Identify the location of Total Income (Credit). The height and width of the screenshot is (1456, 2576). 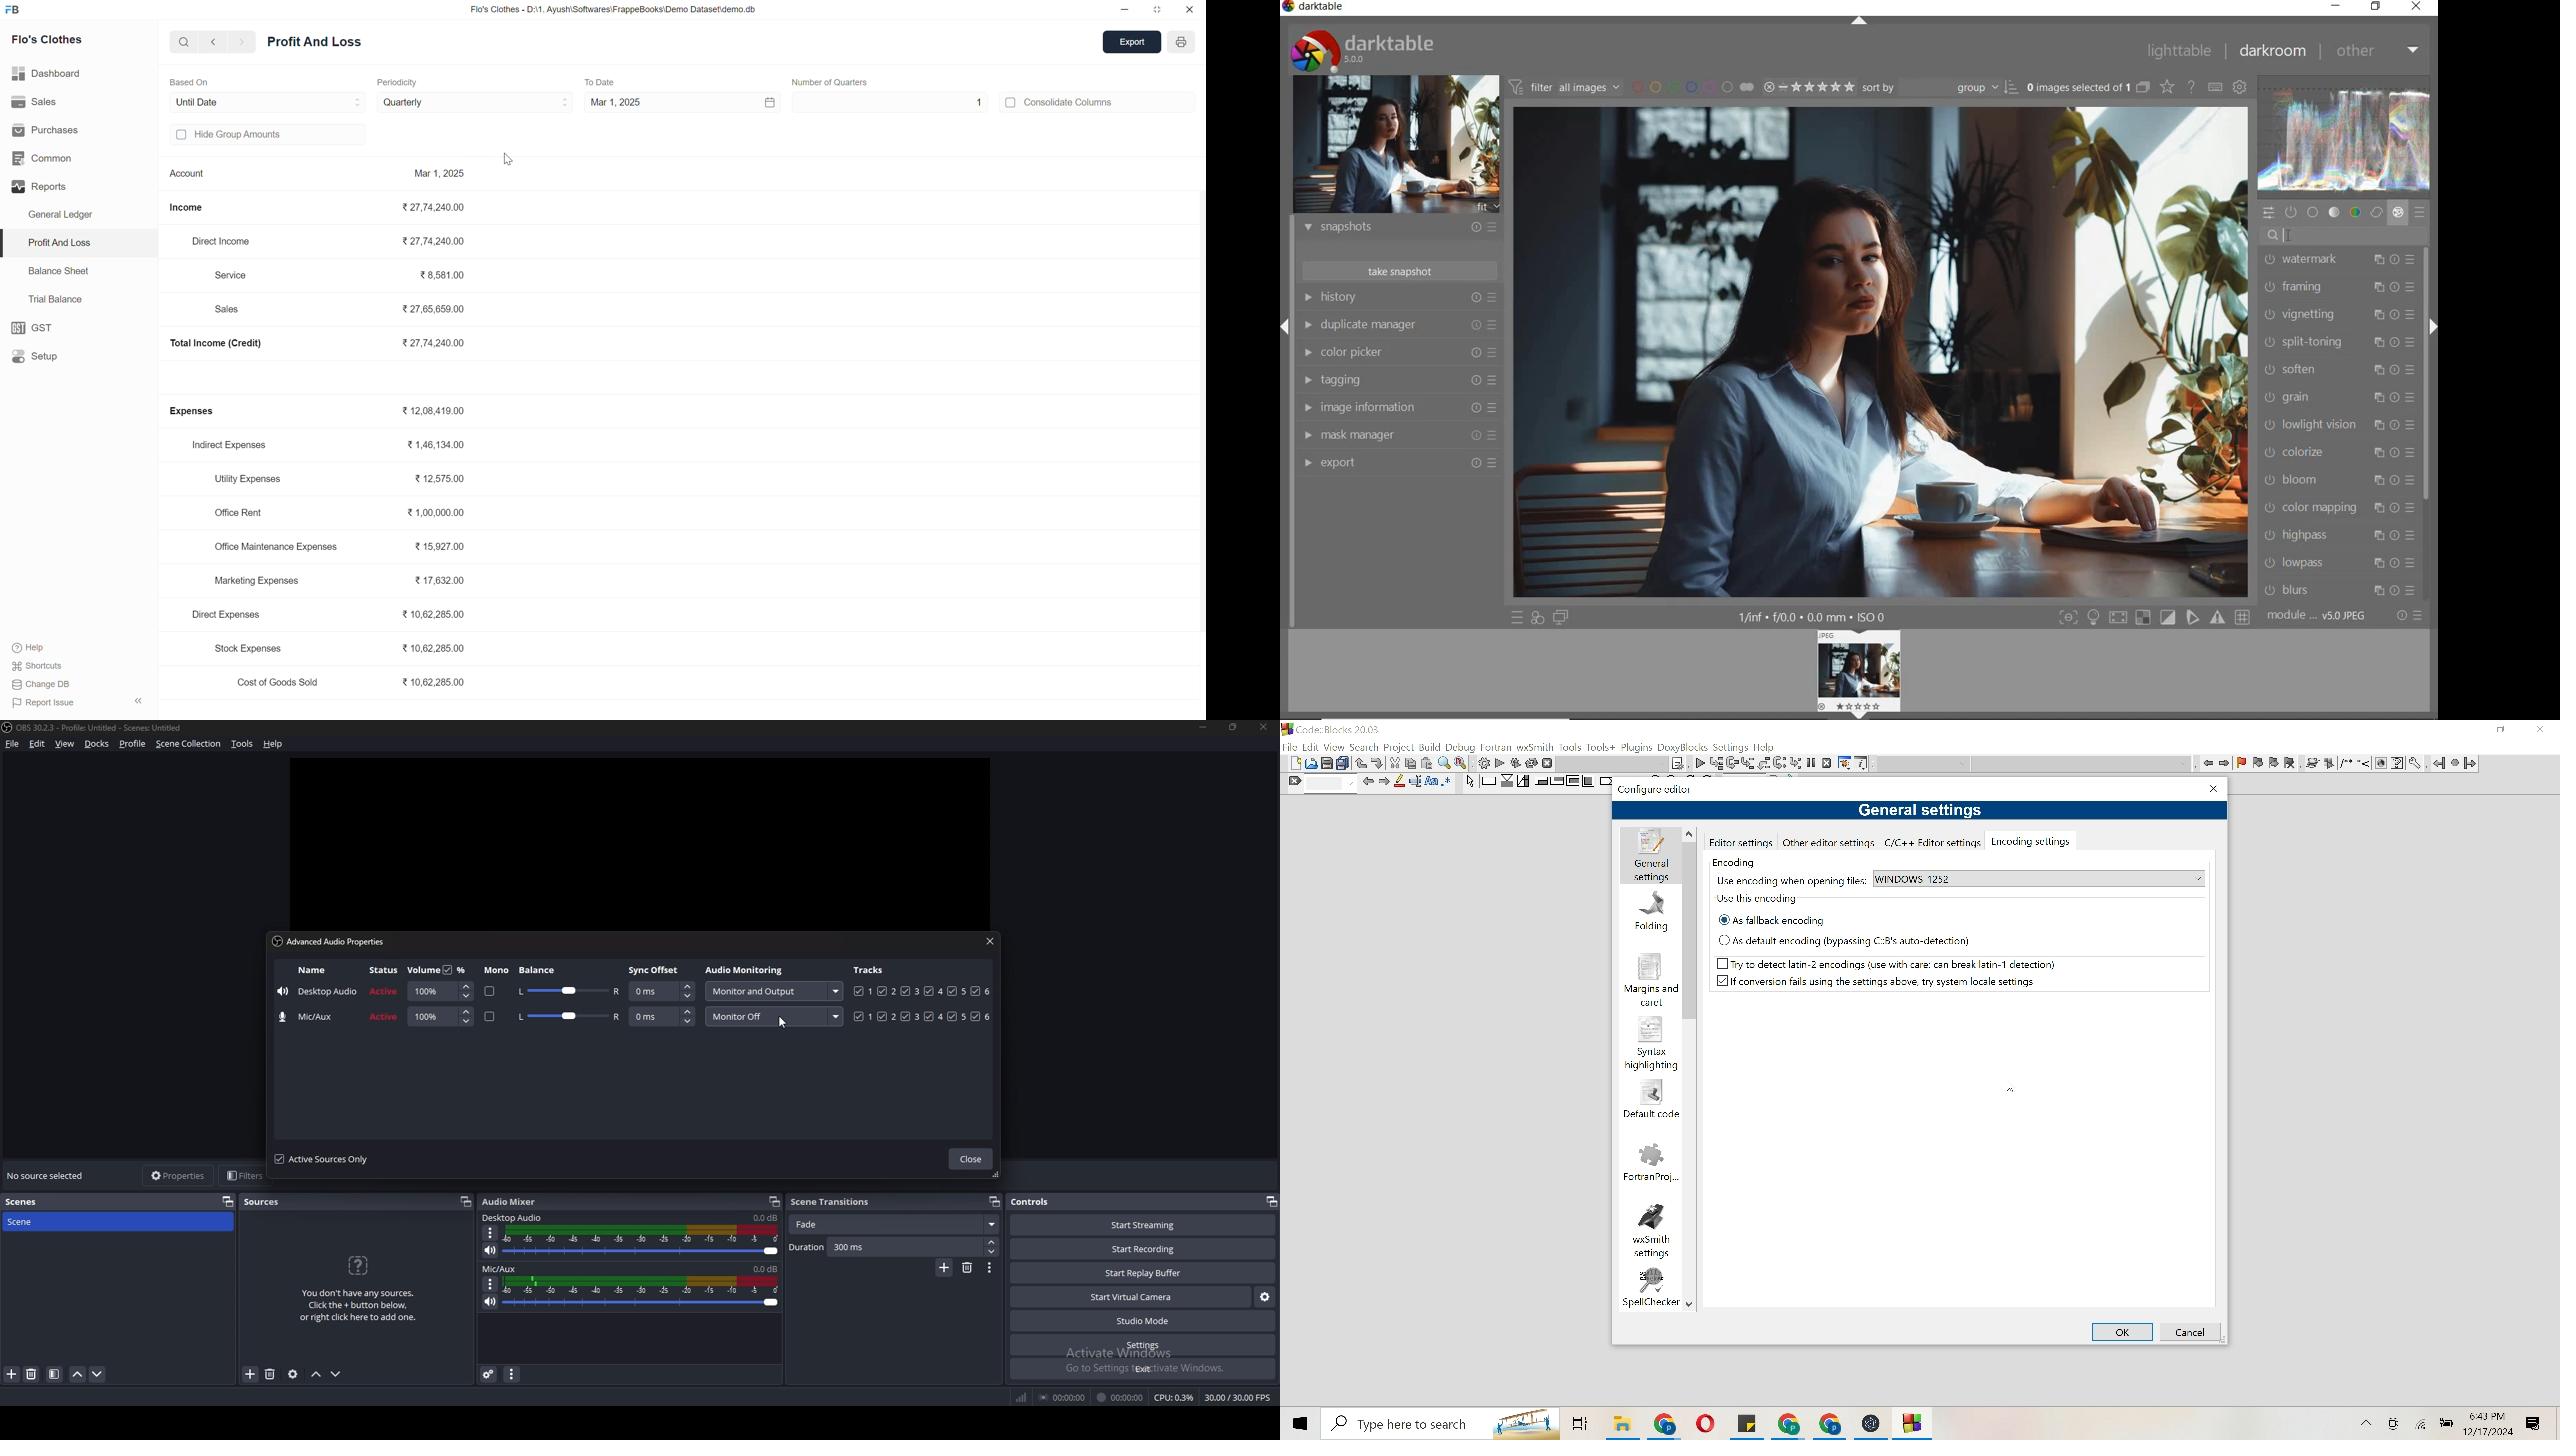
(229, 345).